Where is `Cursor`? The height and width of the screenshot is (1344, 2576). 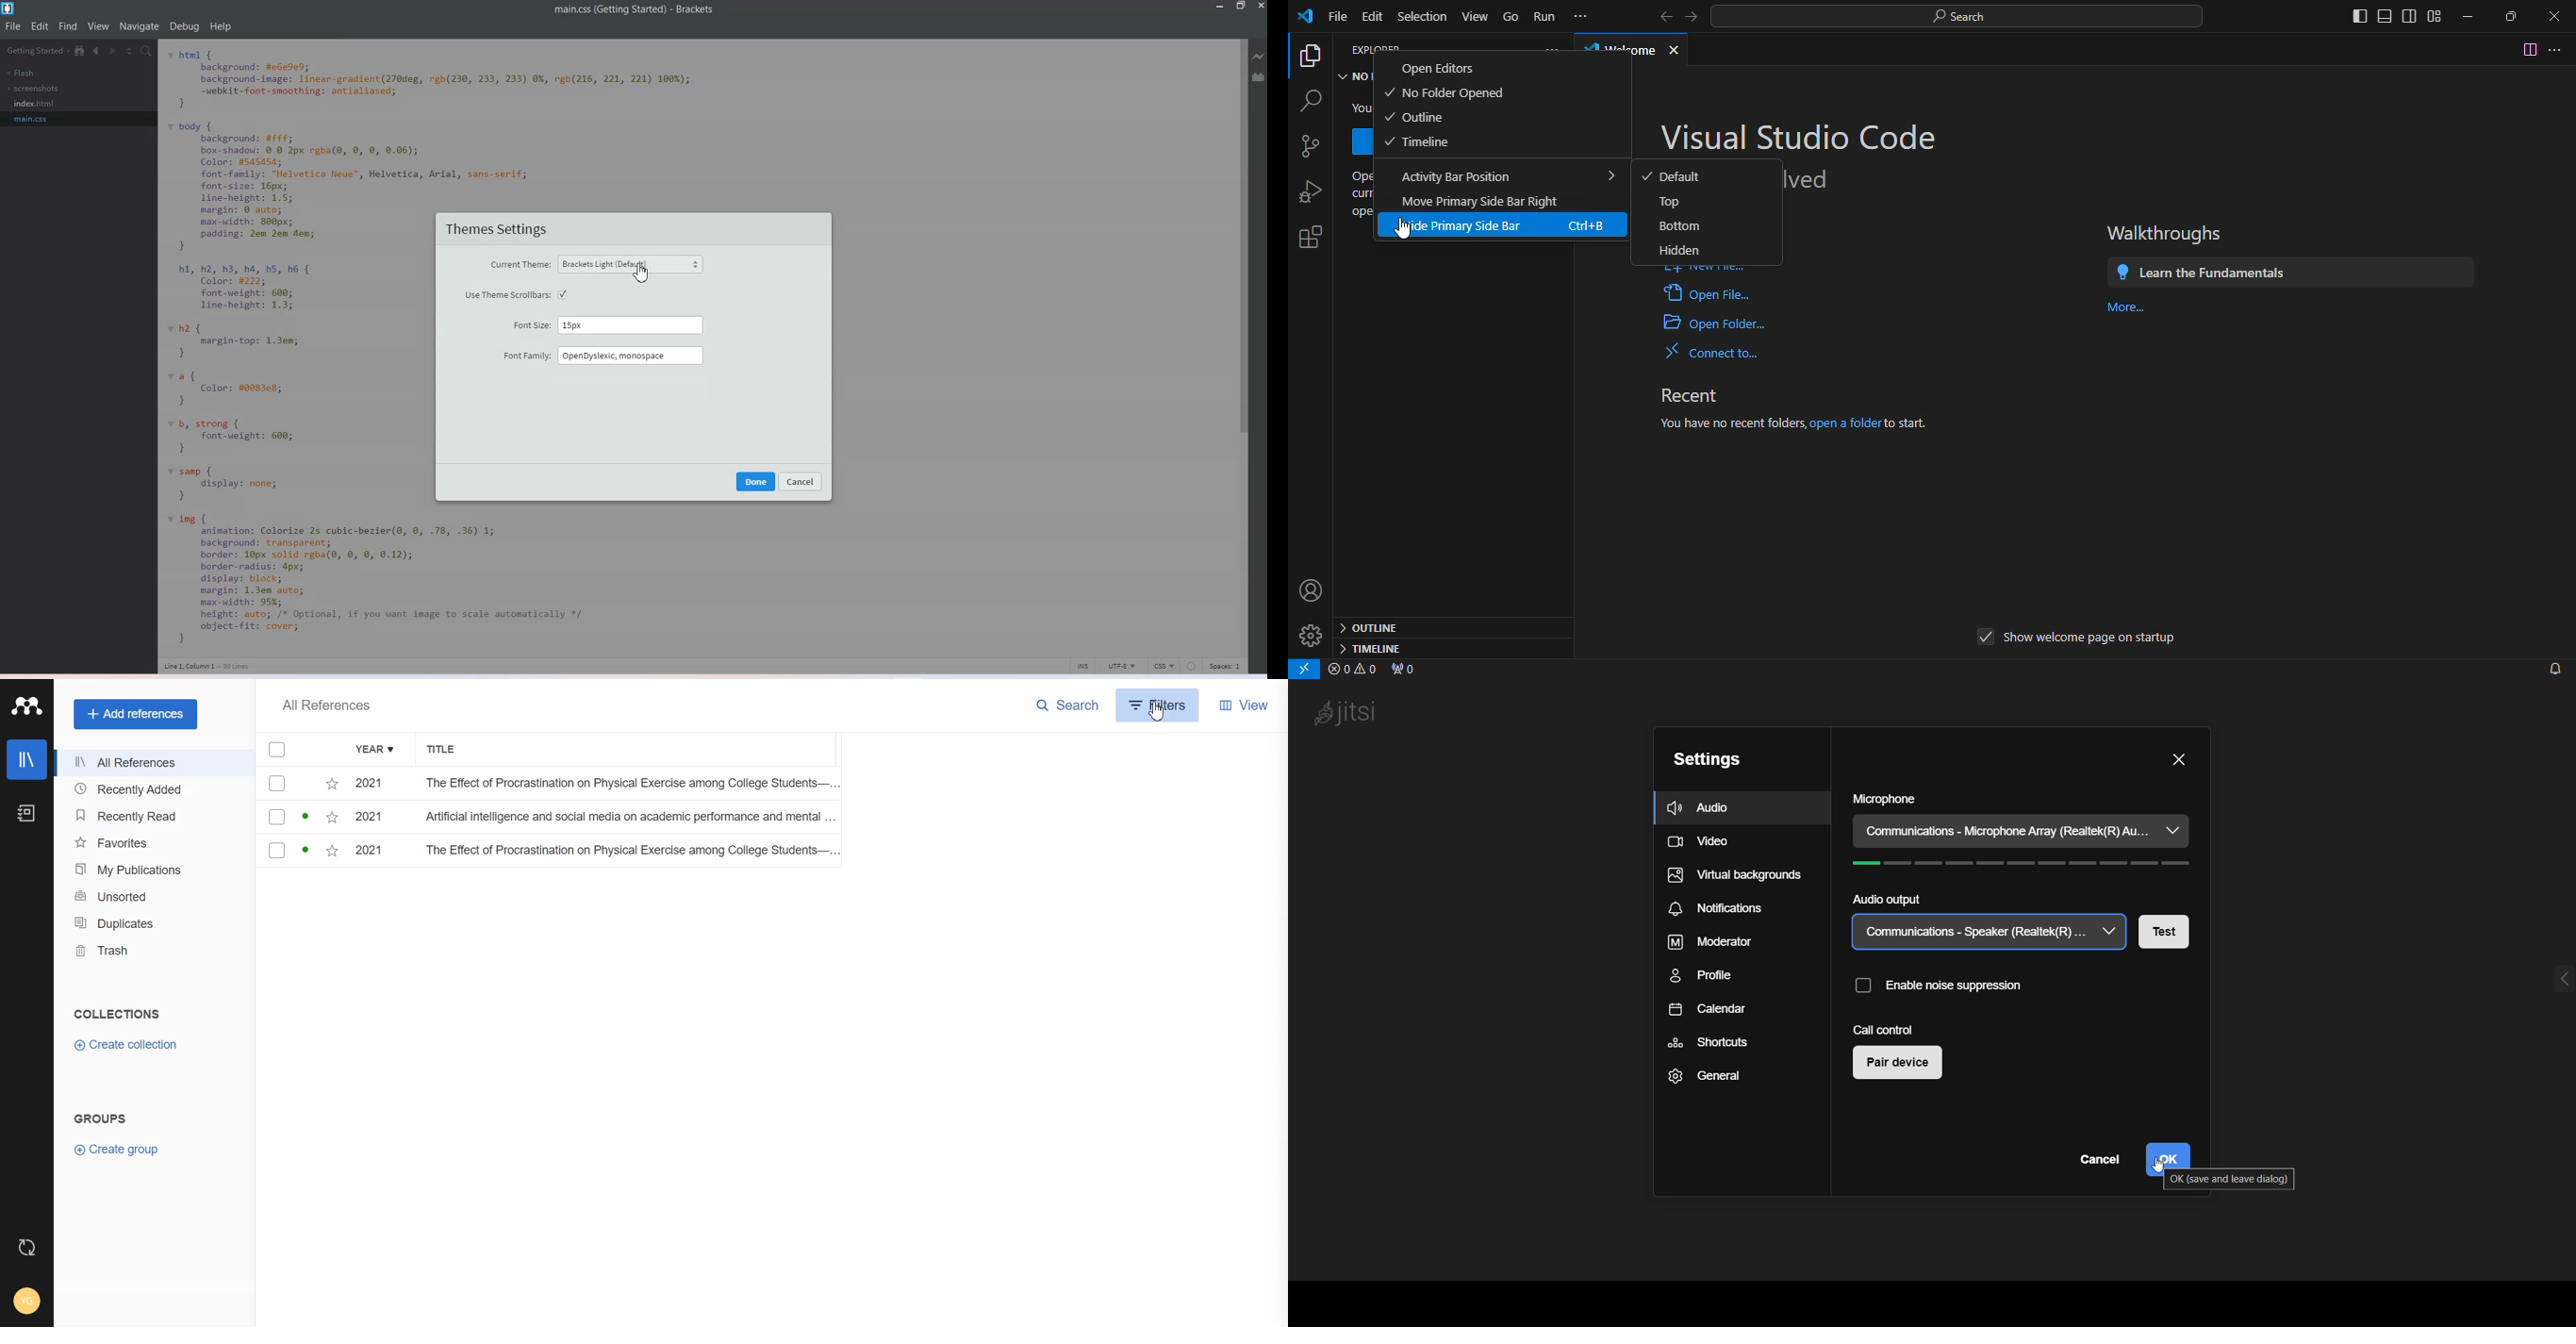
Cursor is located at coordinates (1156, 713).